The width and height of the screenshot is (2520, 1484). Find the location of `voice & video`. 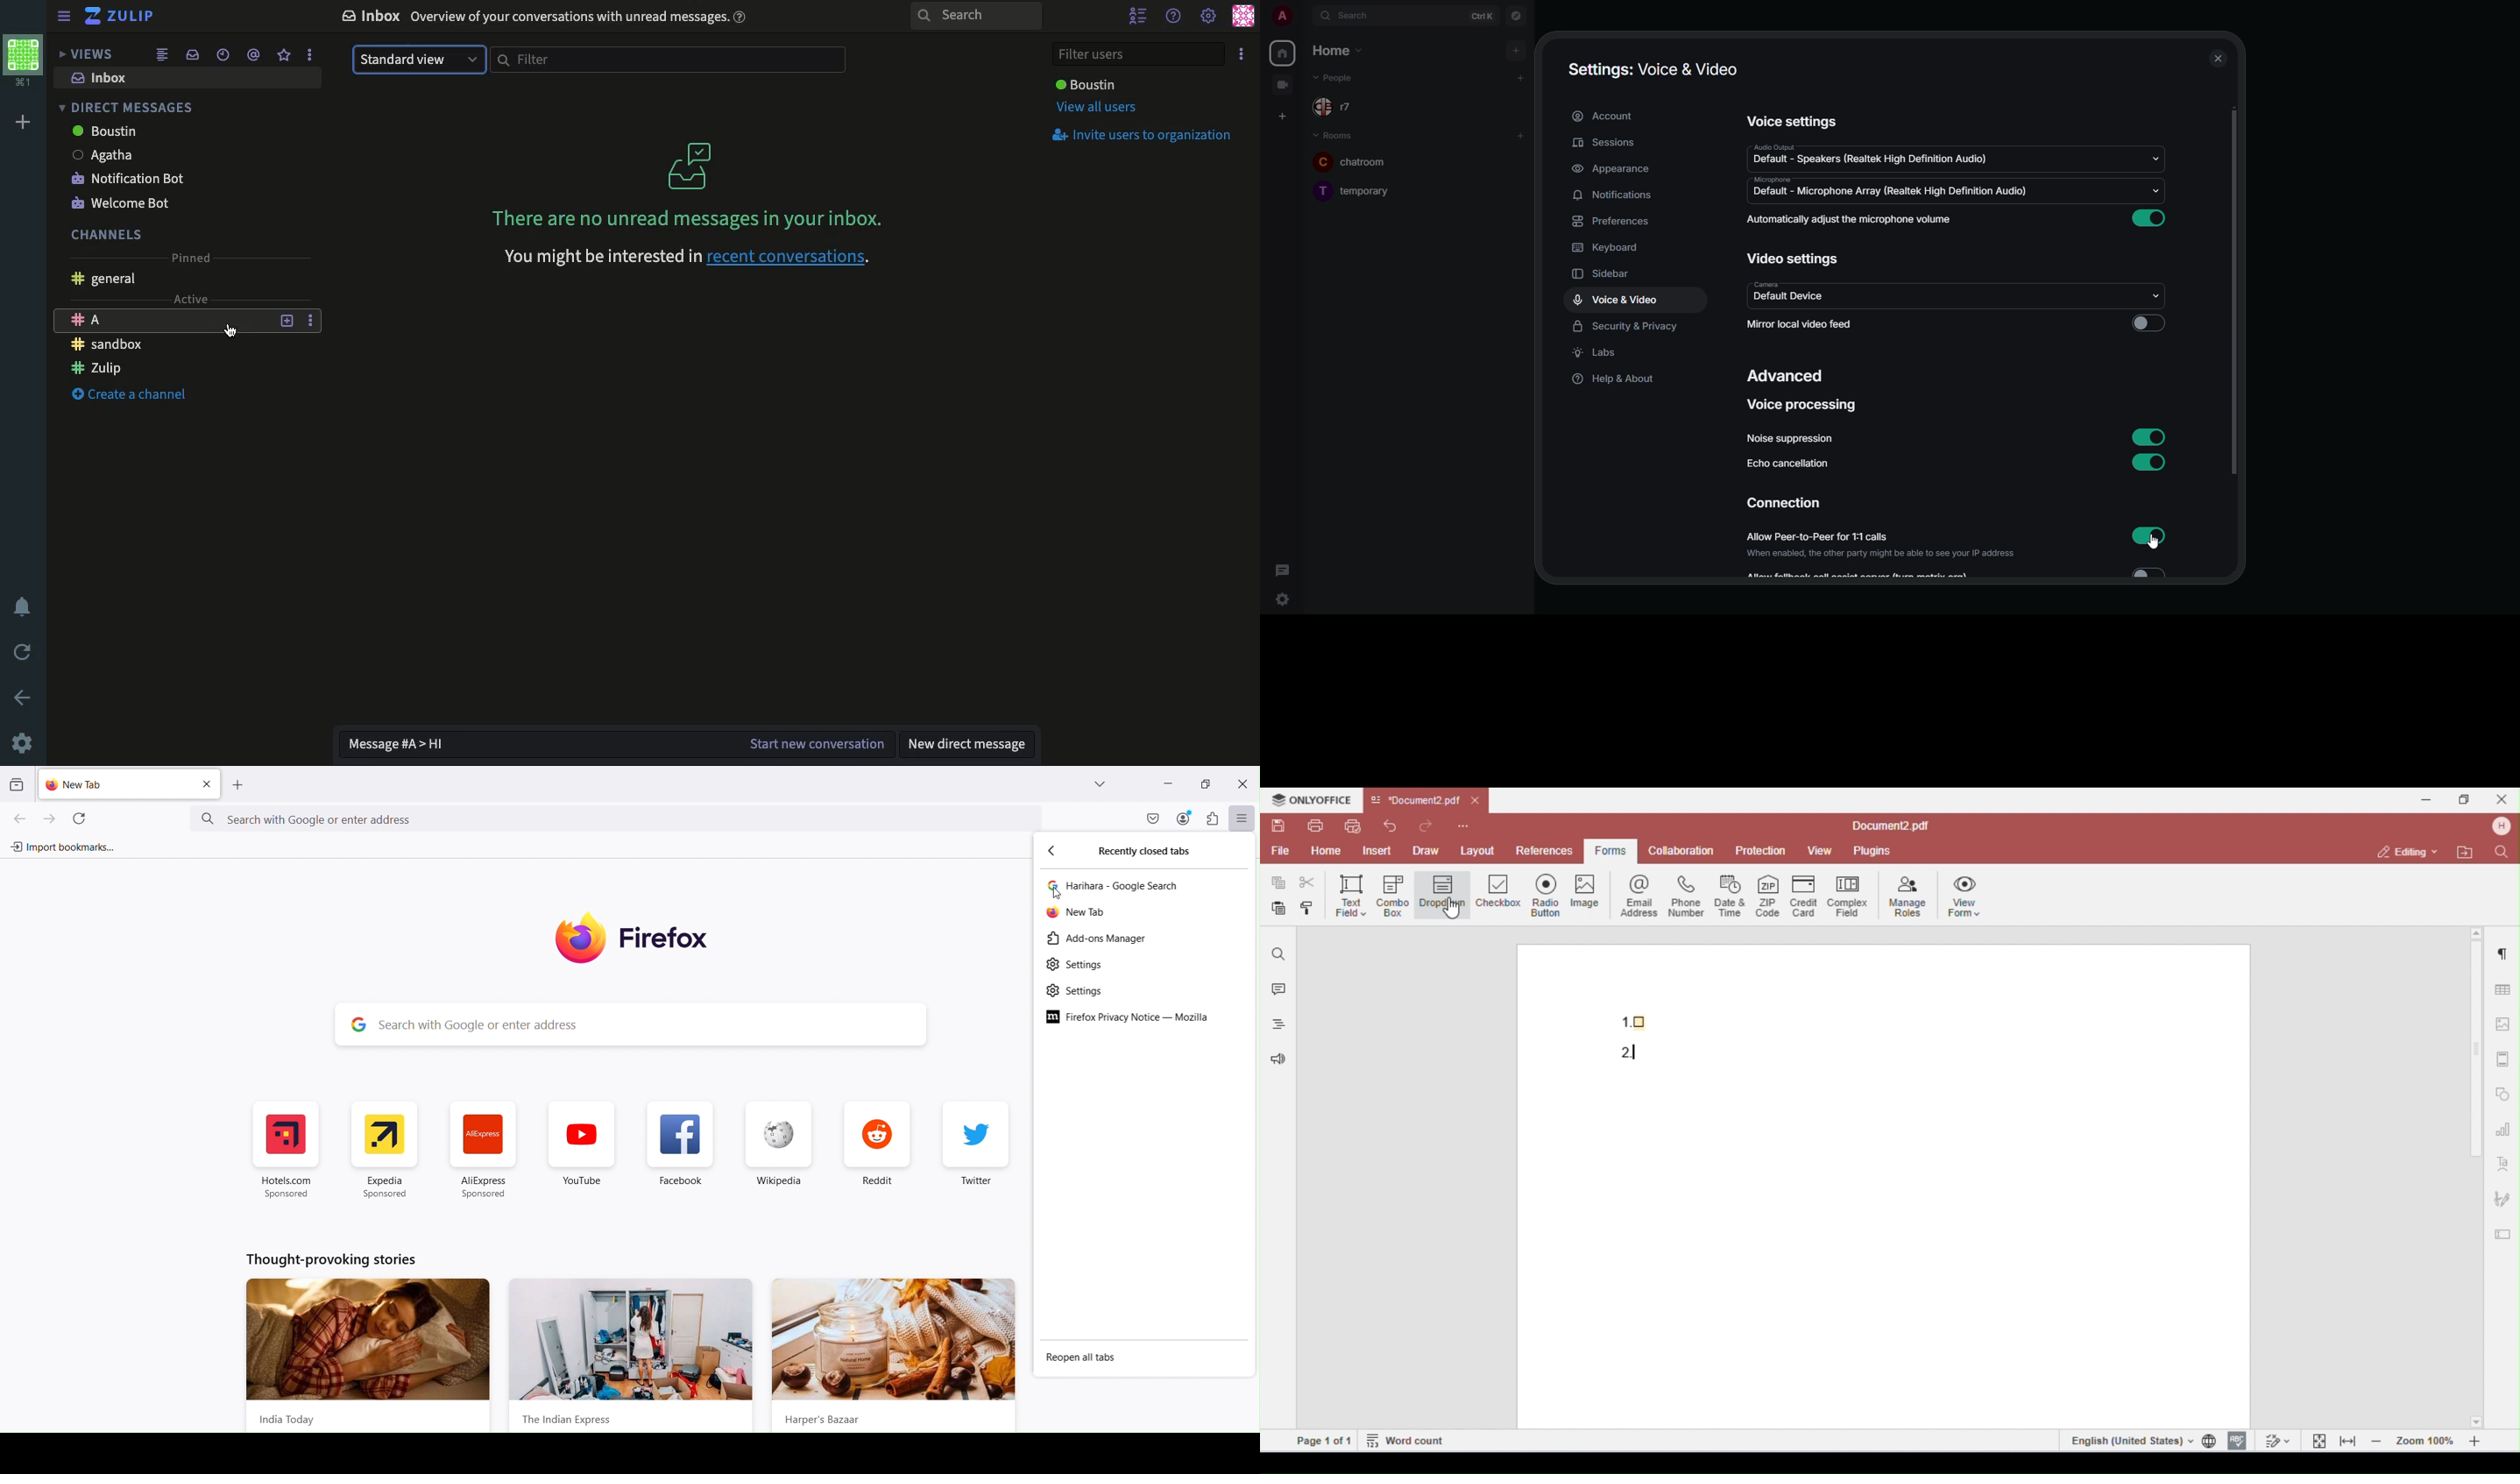

voice & video is located at coordinates (1618, 300).